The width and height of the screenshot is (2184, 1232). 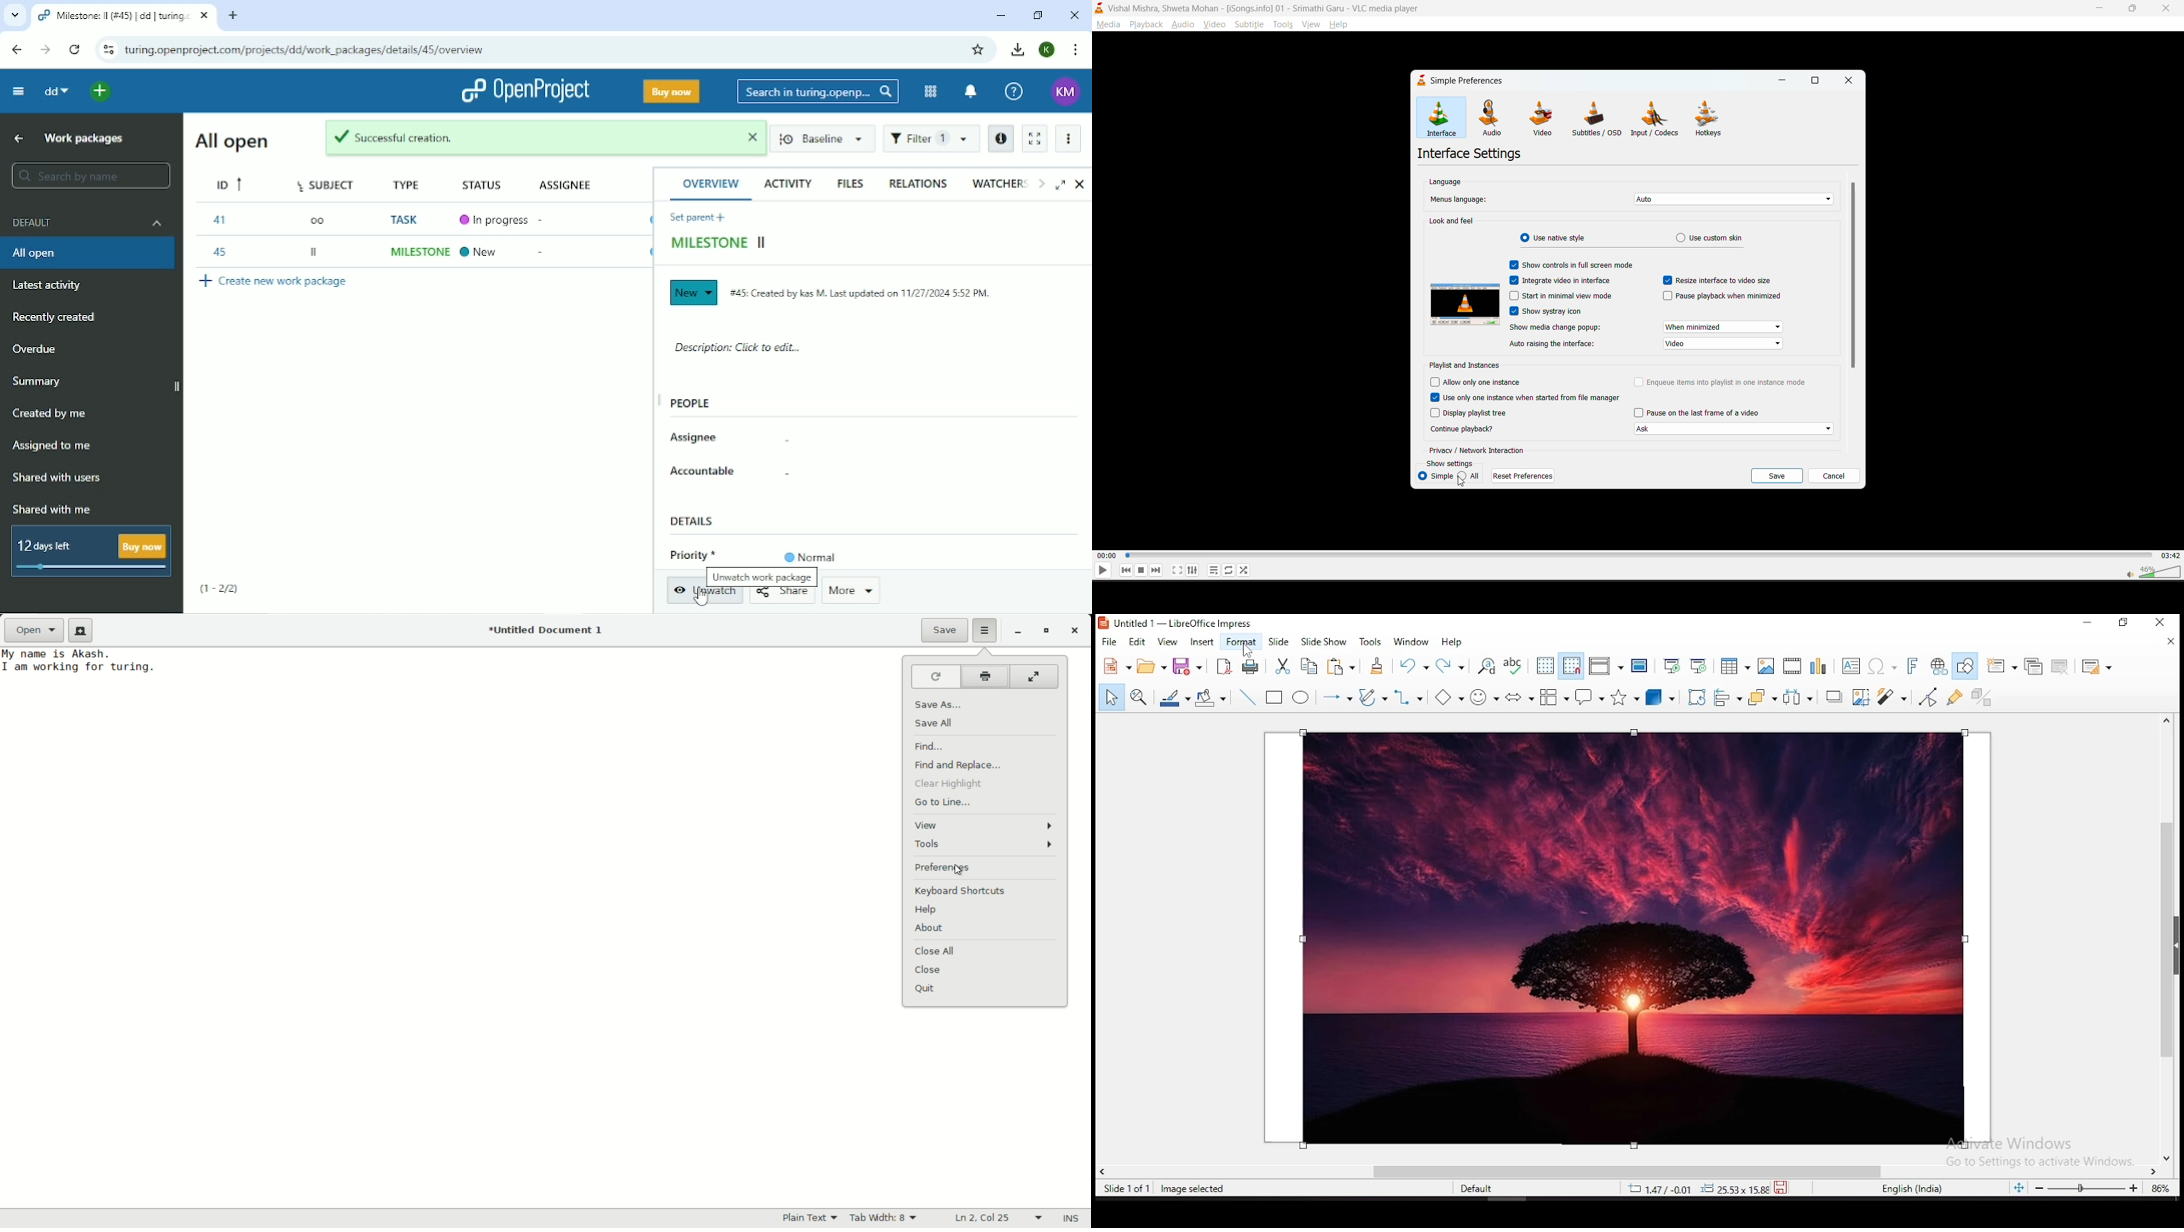 What do you see at coordinates (1849, 80) in the screenshot?
I see `close` at bounding box center [1849, 80].